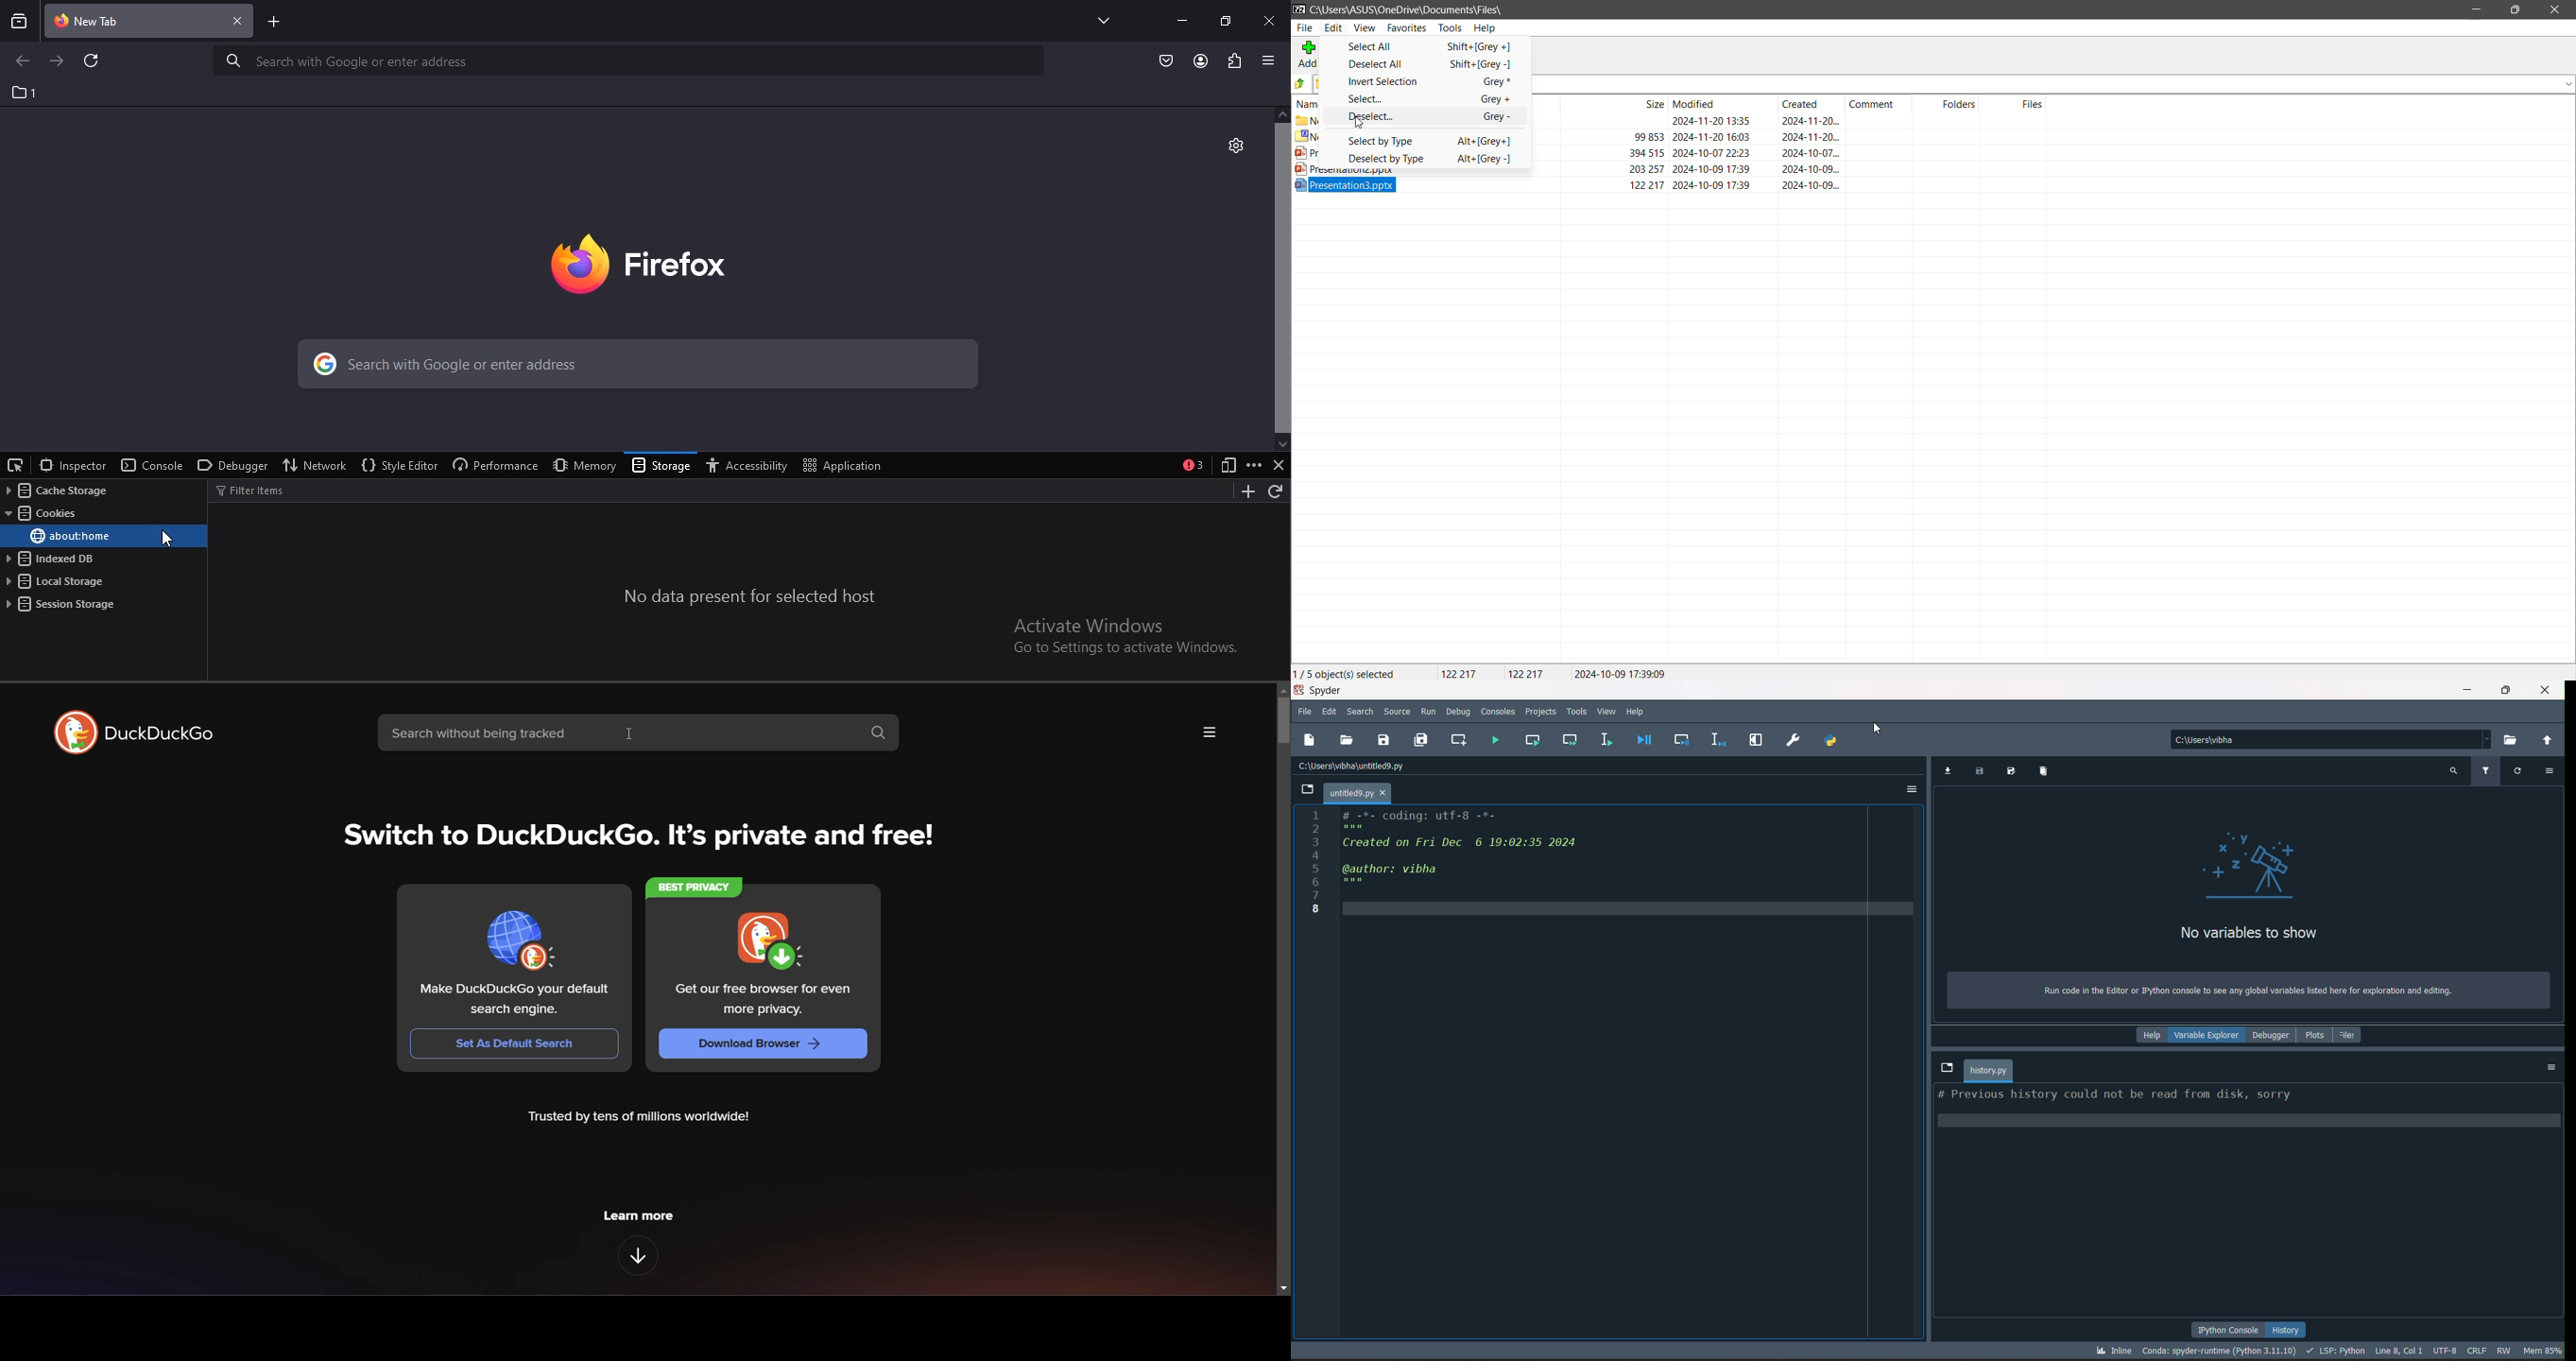  Describe the element at coordinates (261, 490) in the screenshot. I see `filter items` at that location.